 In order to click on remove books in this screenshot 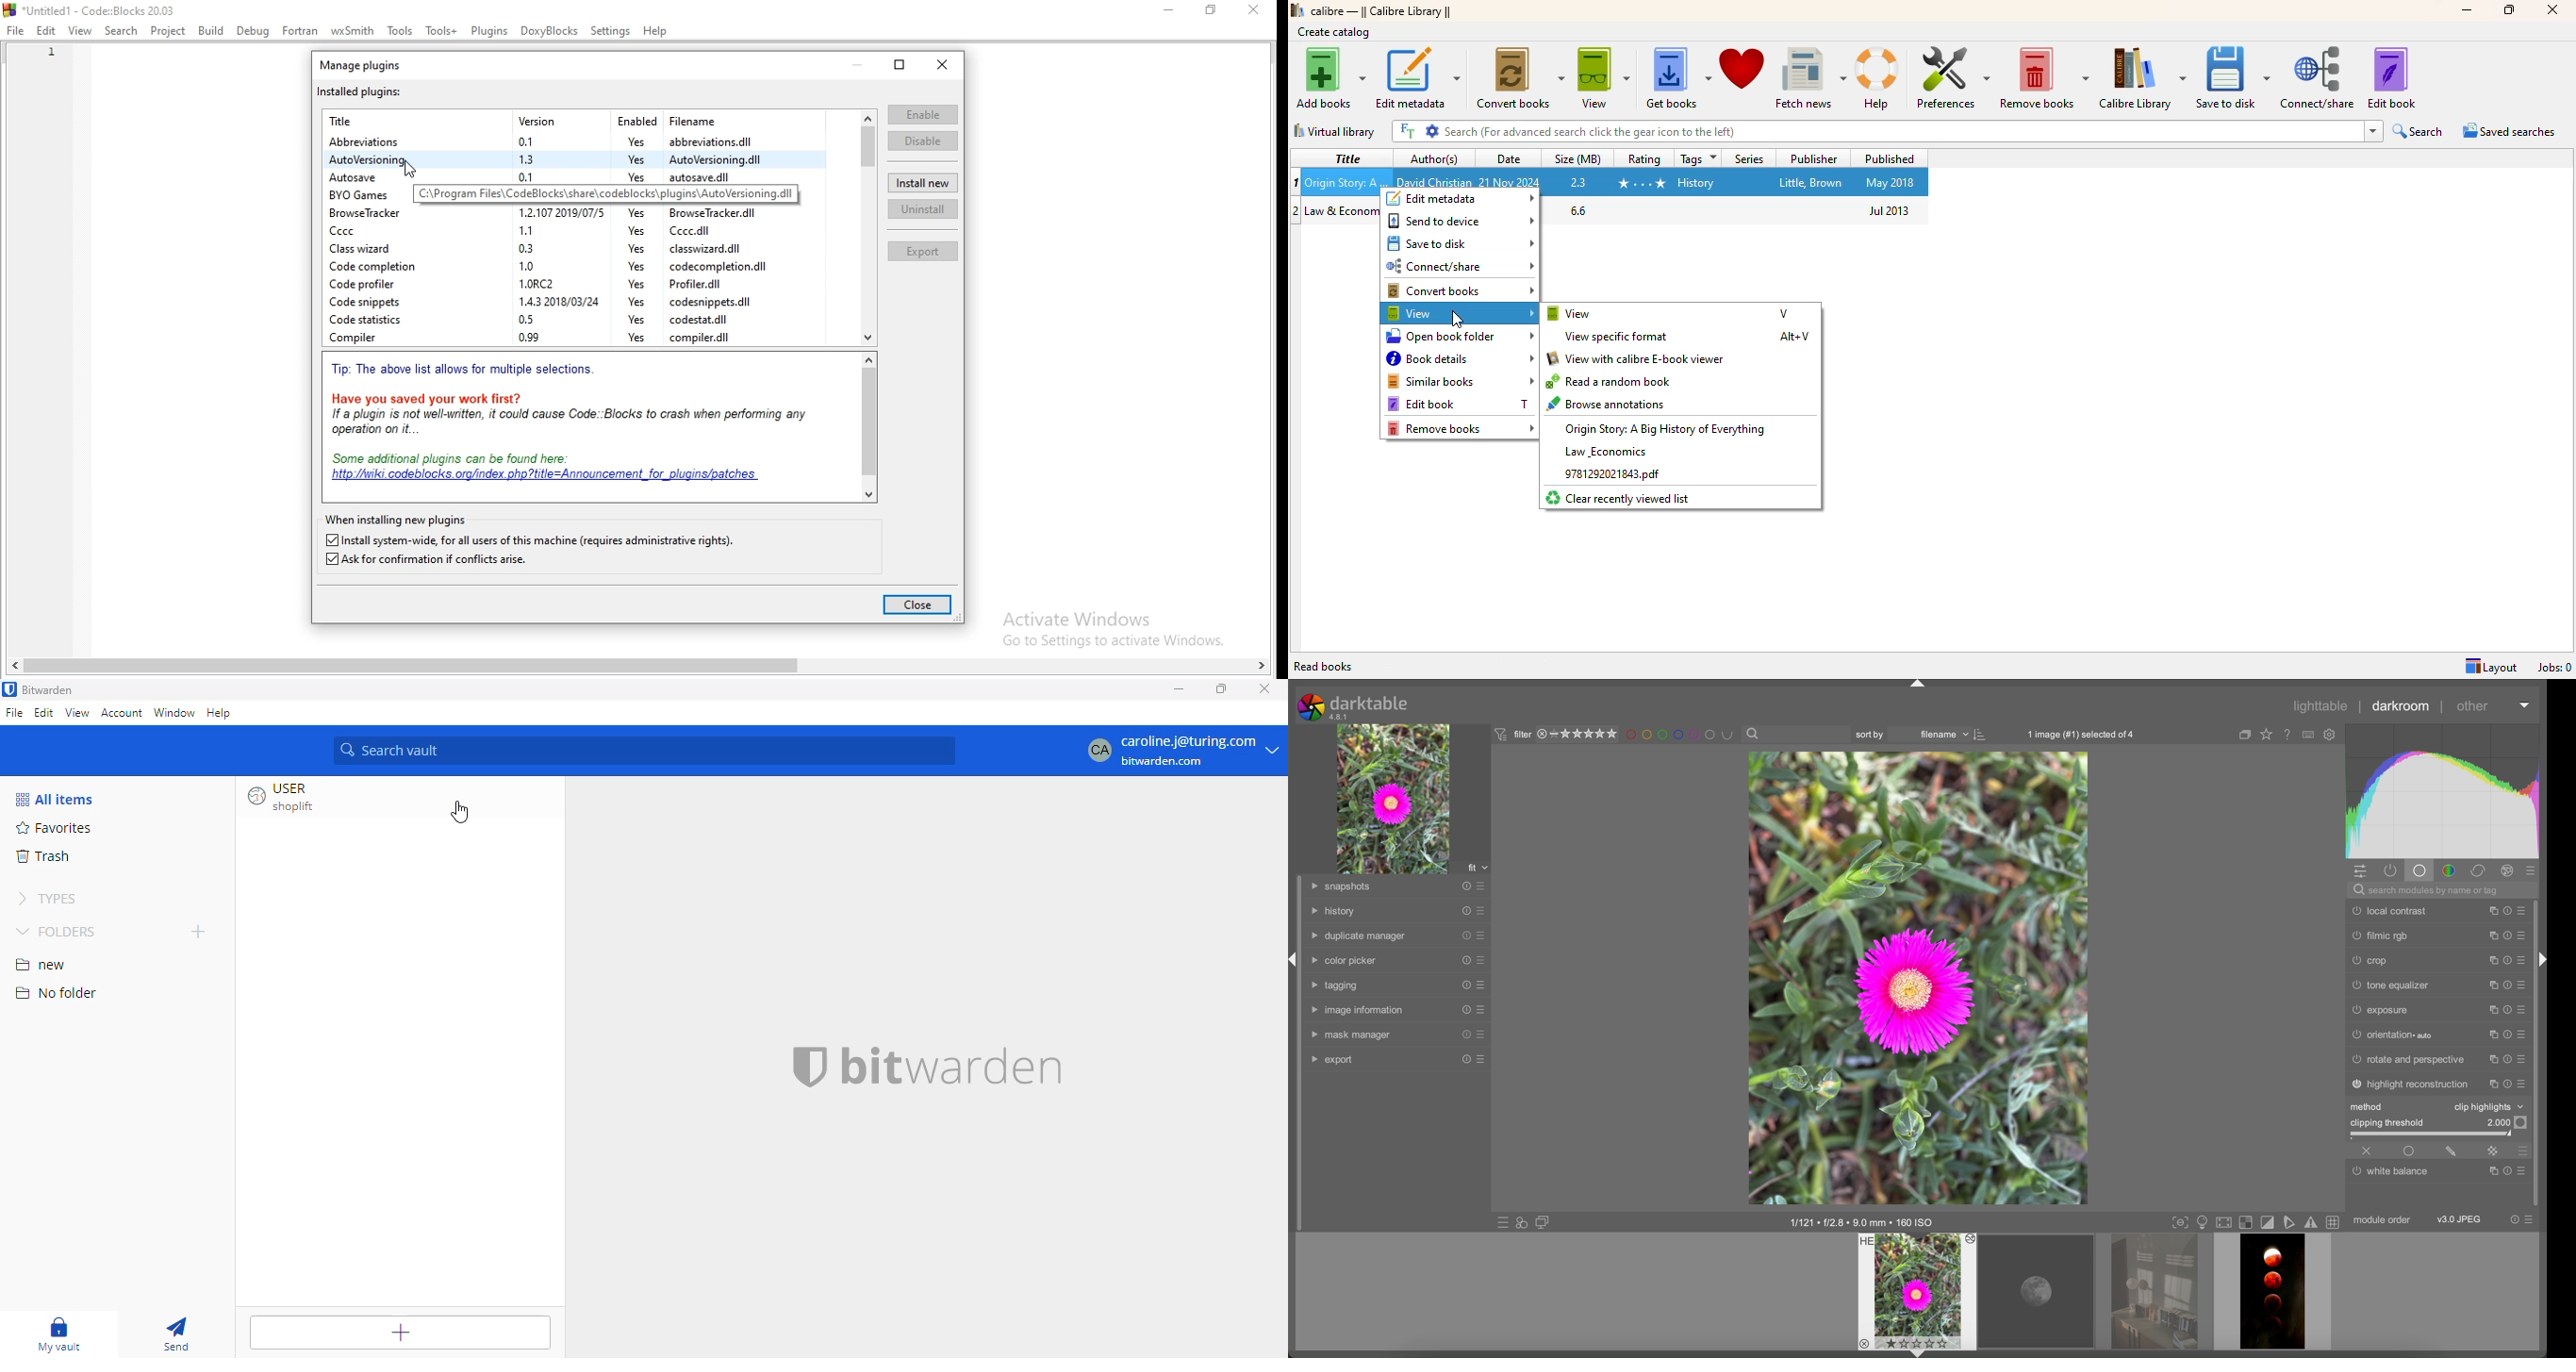, I will do `click(1461, 428)`.